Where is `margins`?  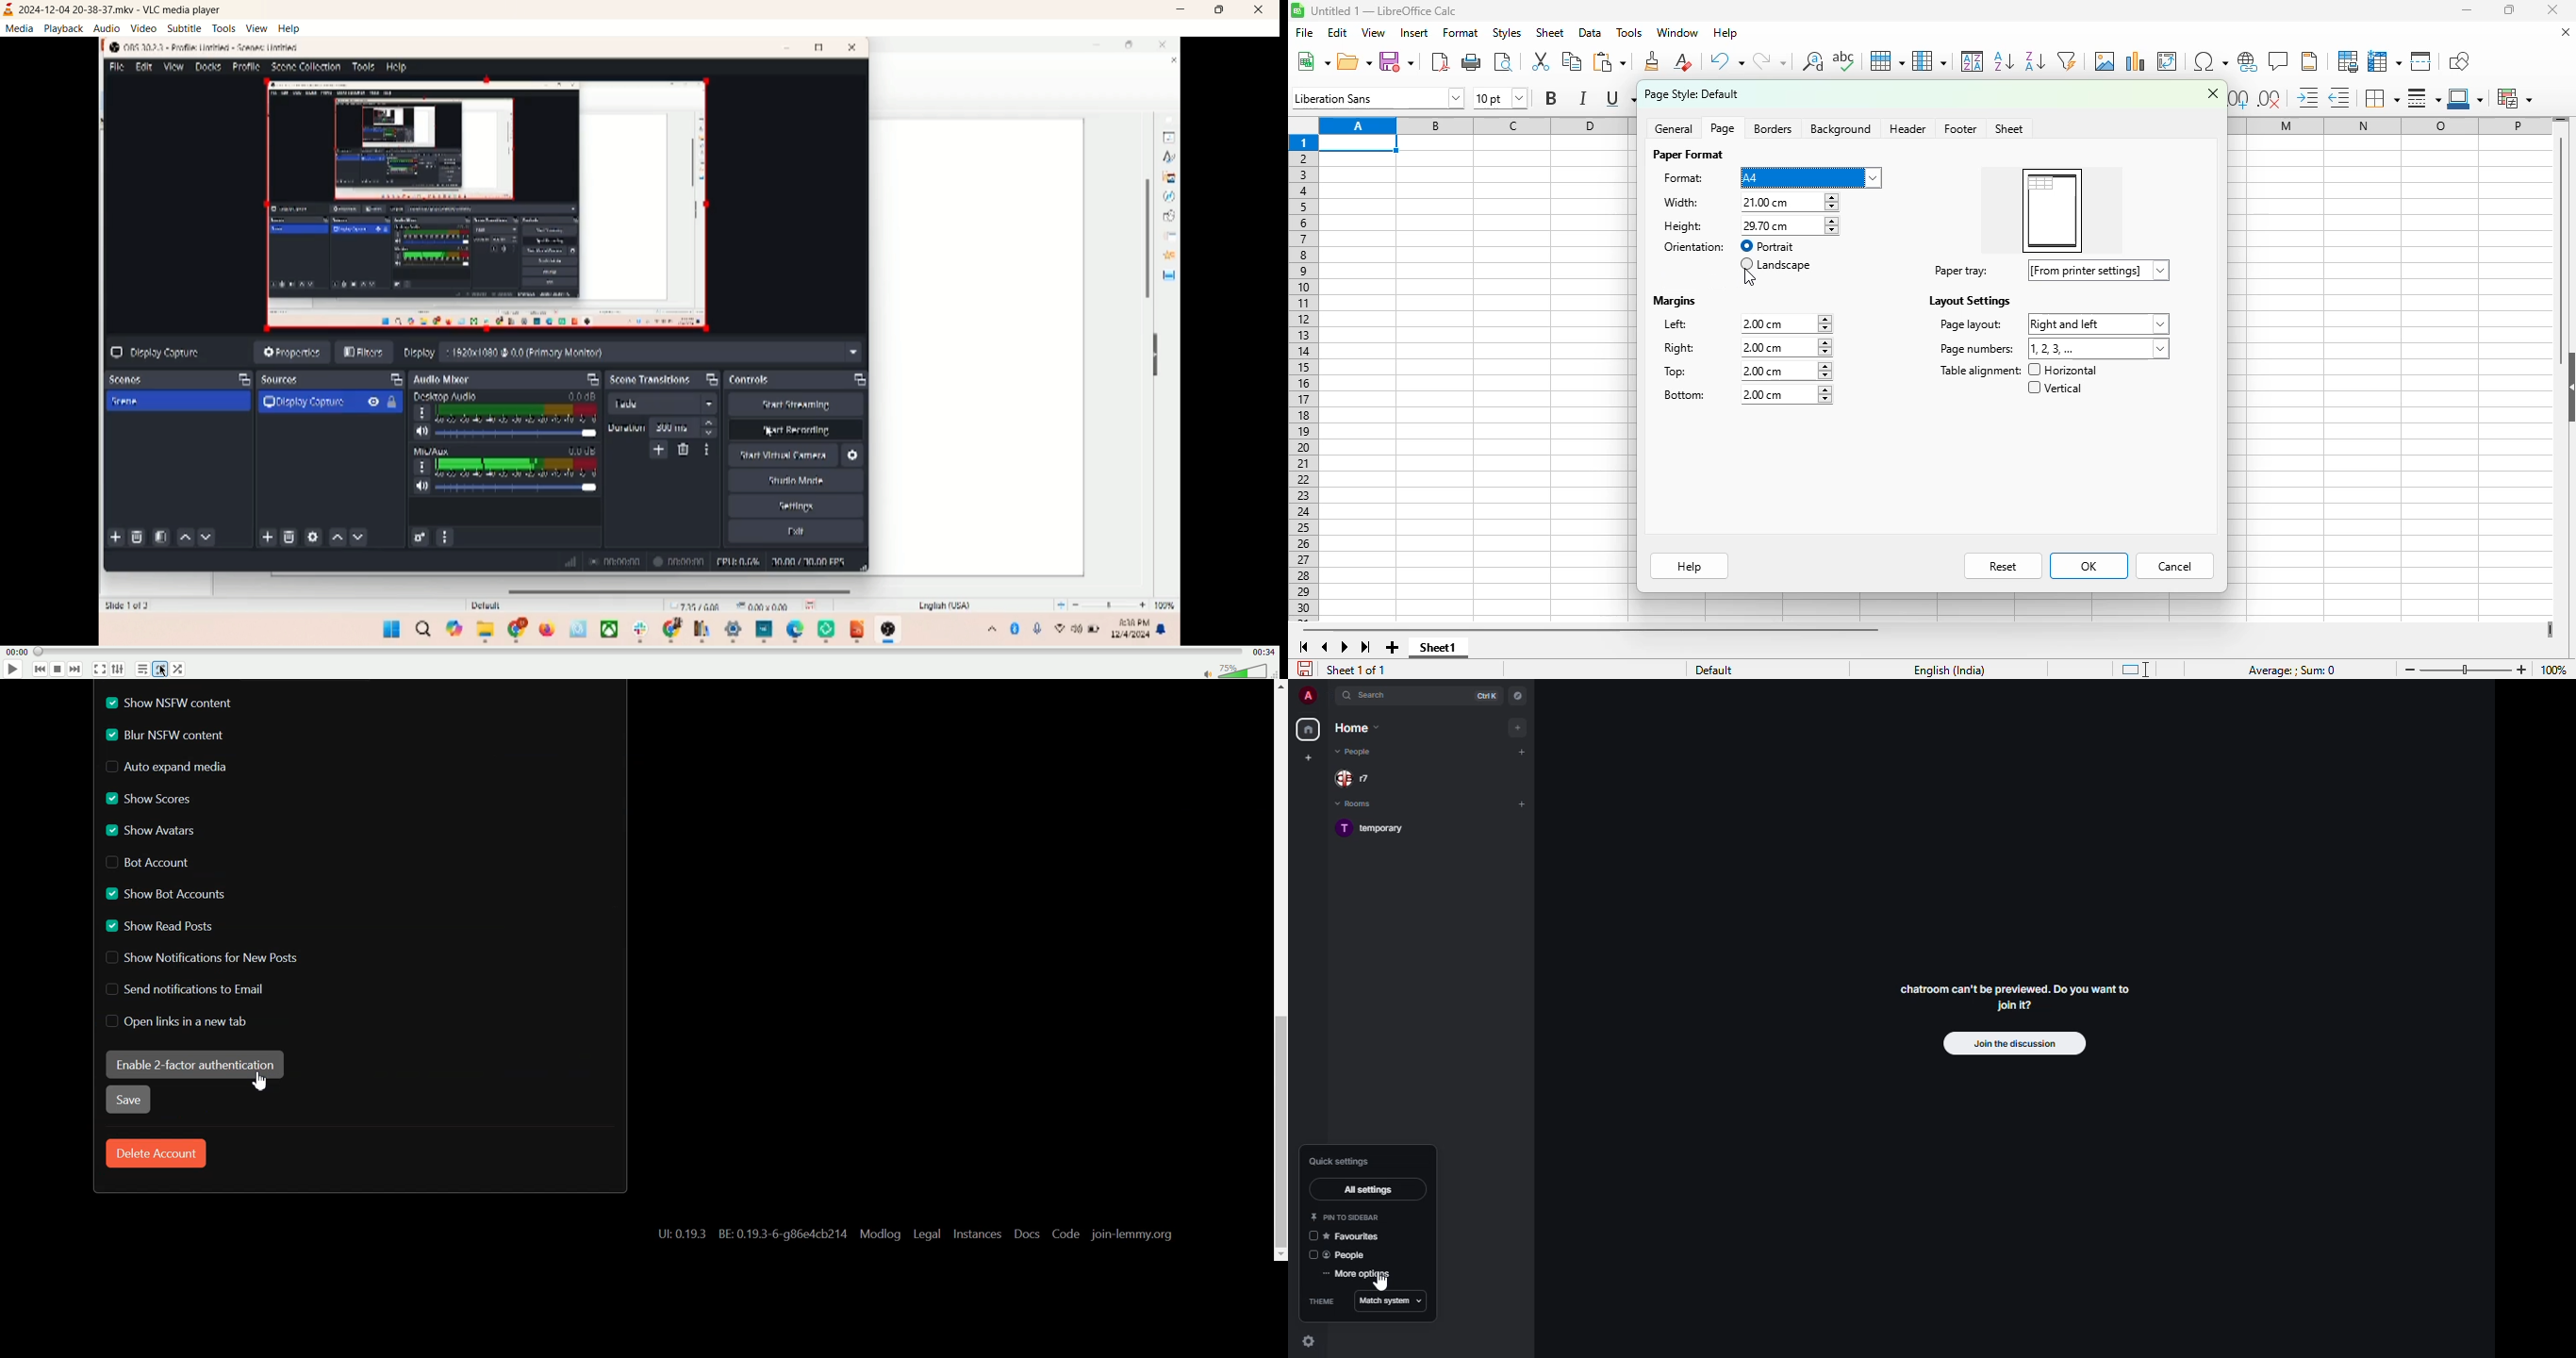 margins is located at coordinates (1676, 302).